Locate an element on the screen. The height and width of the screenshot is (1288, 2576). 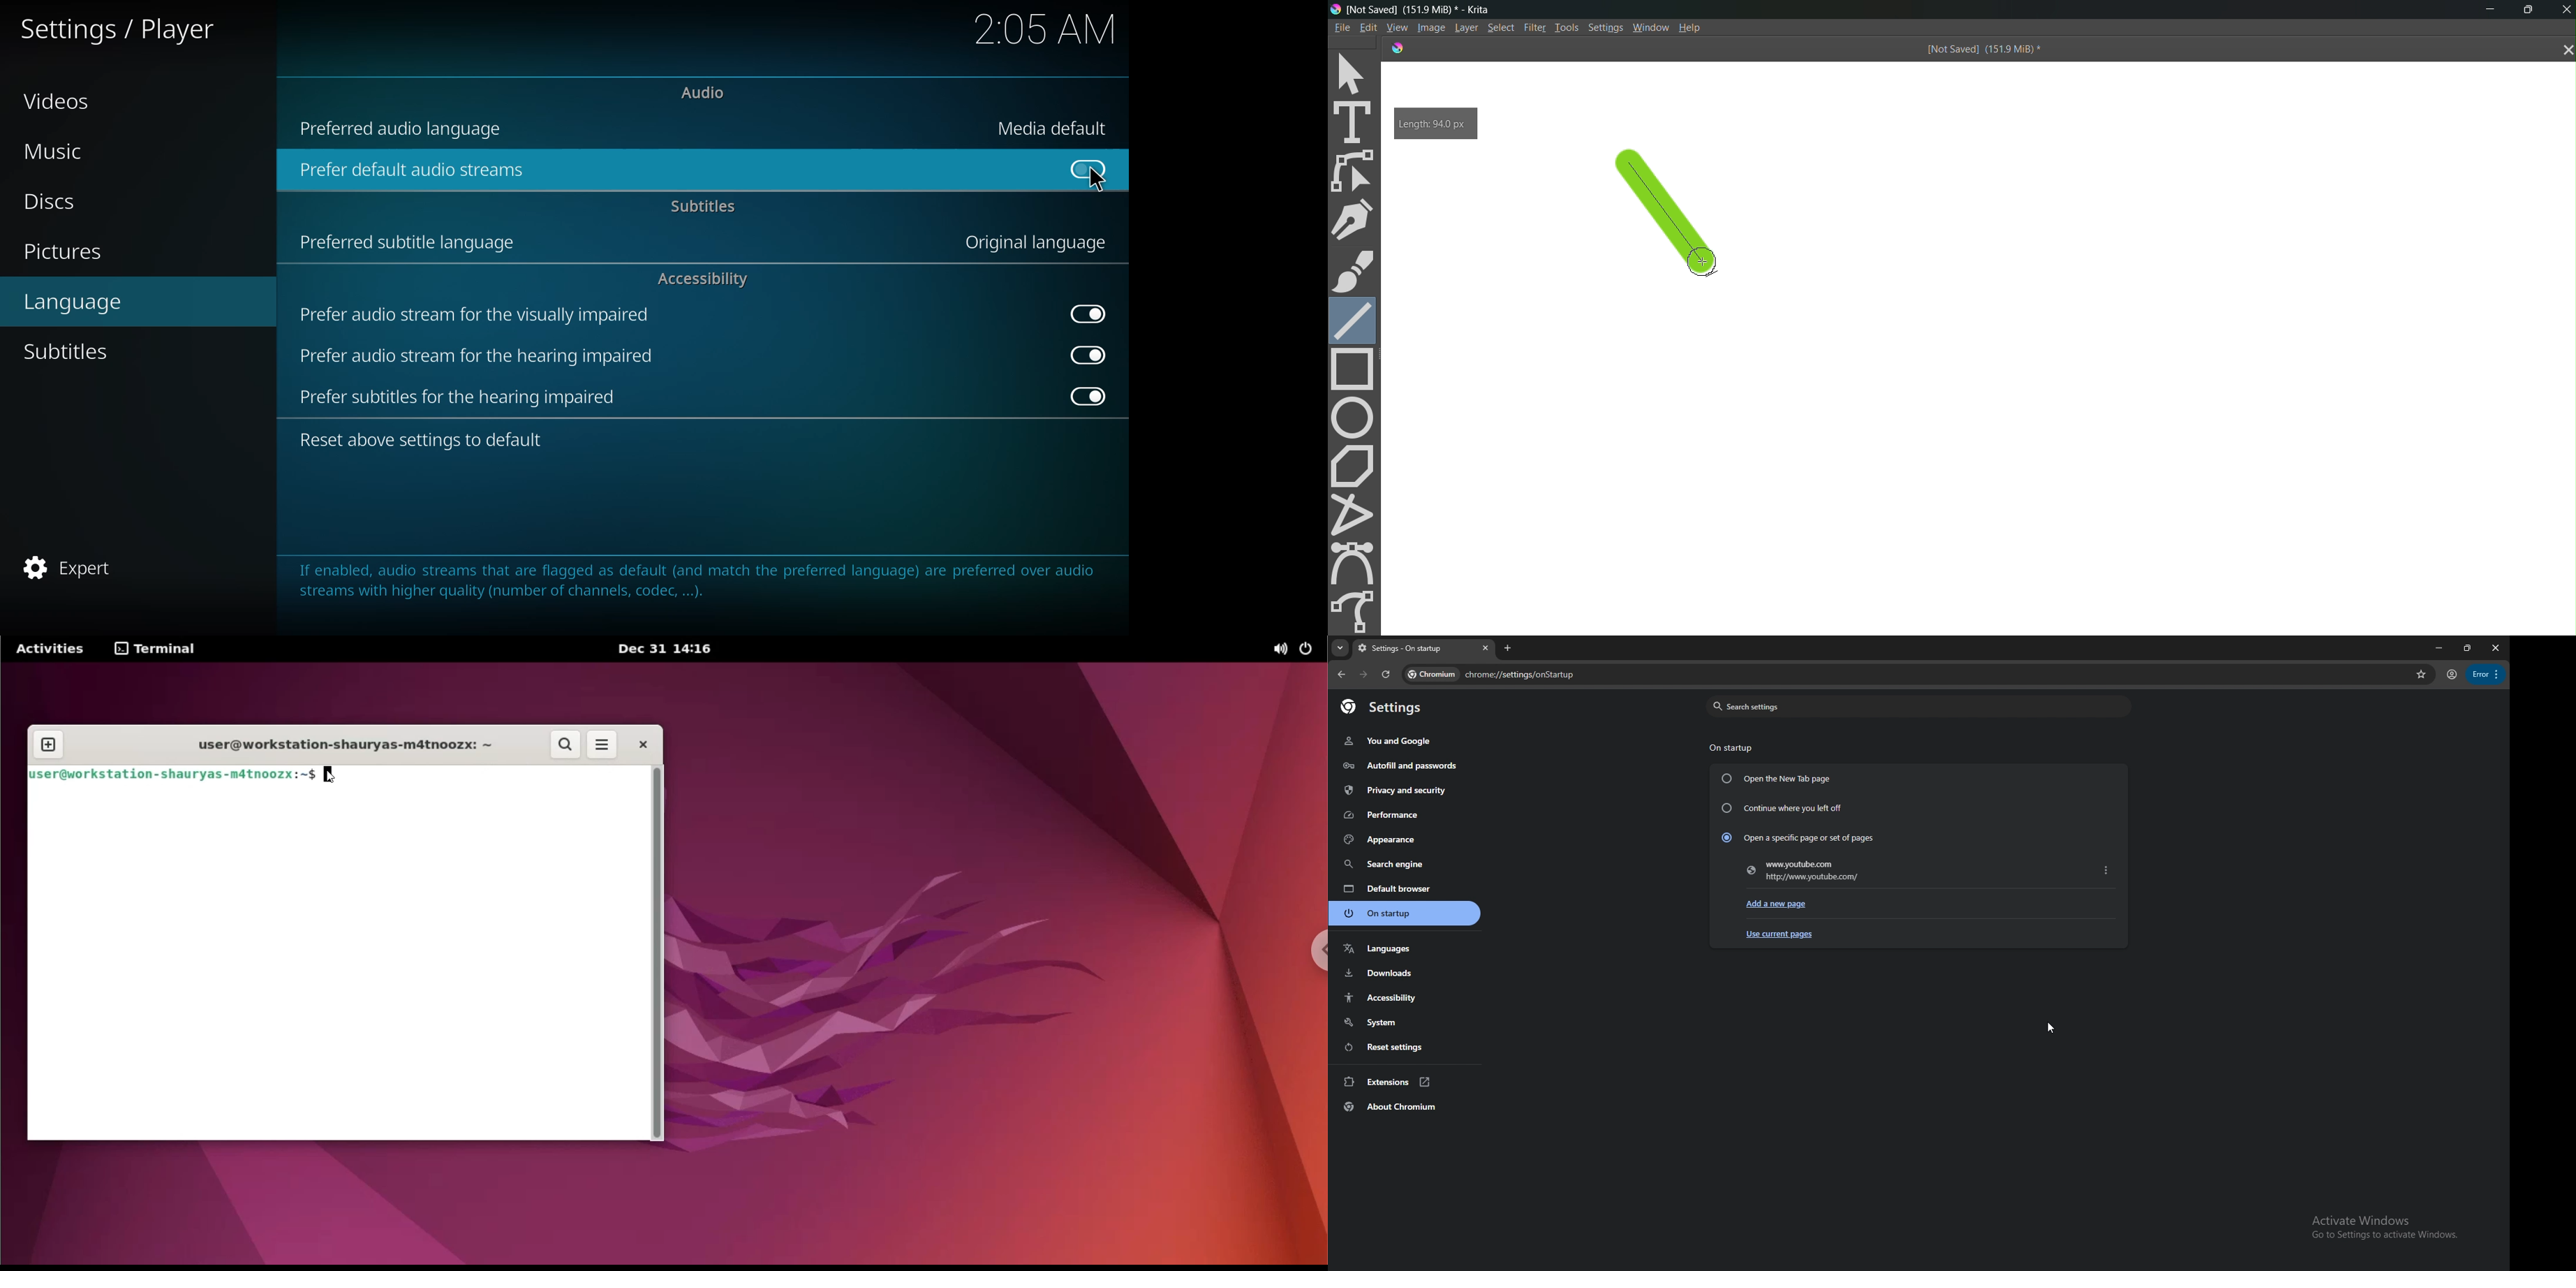
cursor is located at coordinates (1096, 181).